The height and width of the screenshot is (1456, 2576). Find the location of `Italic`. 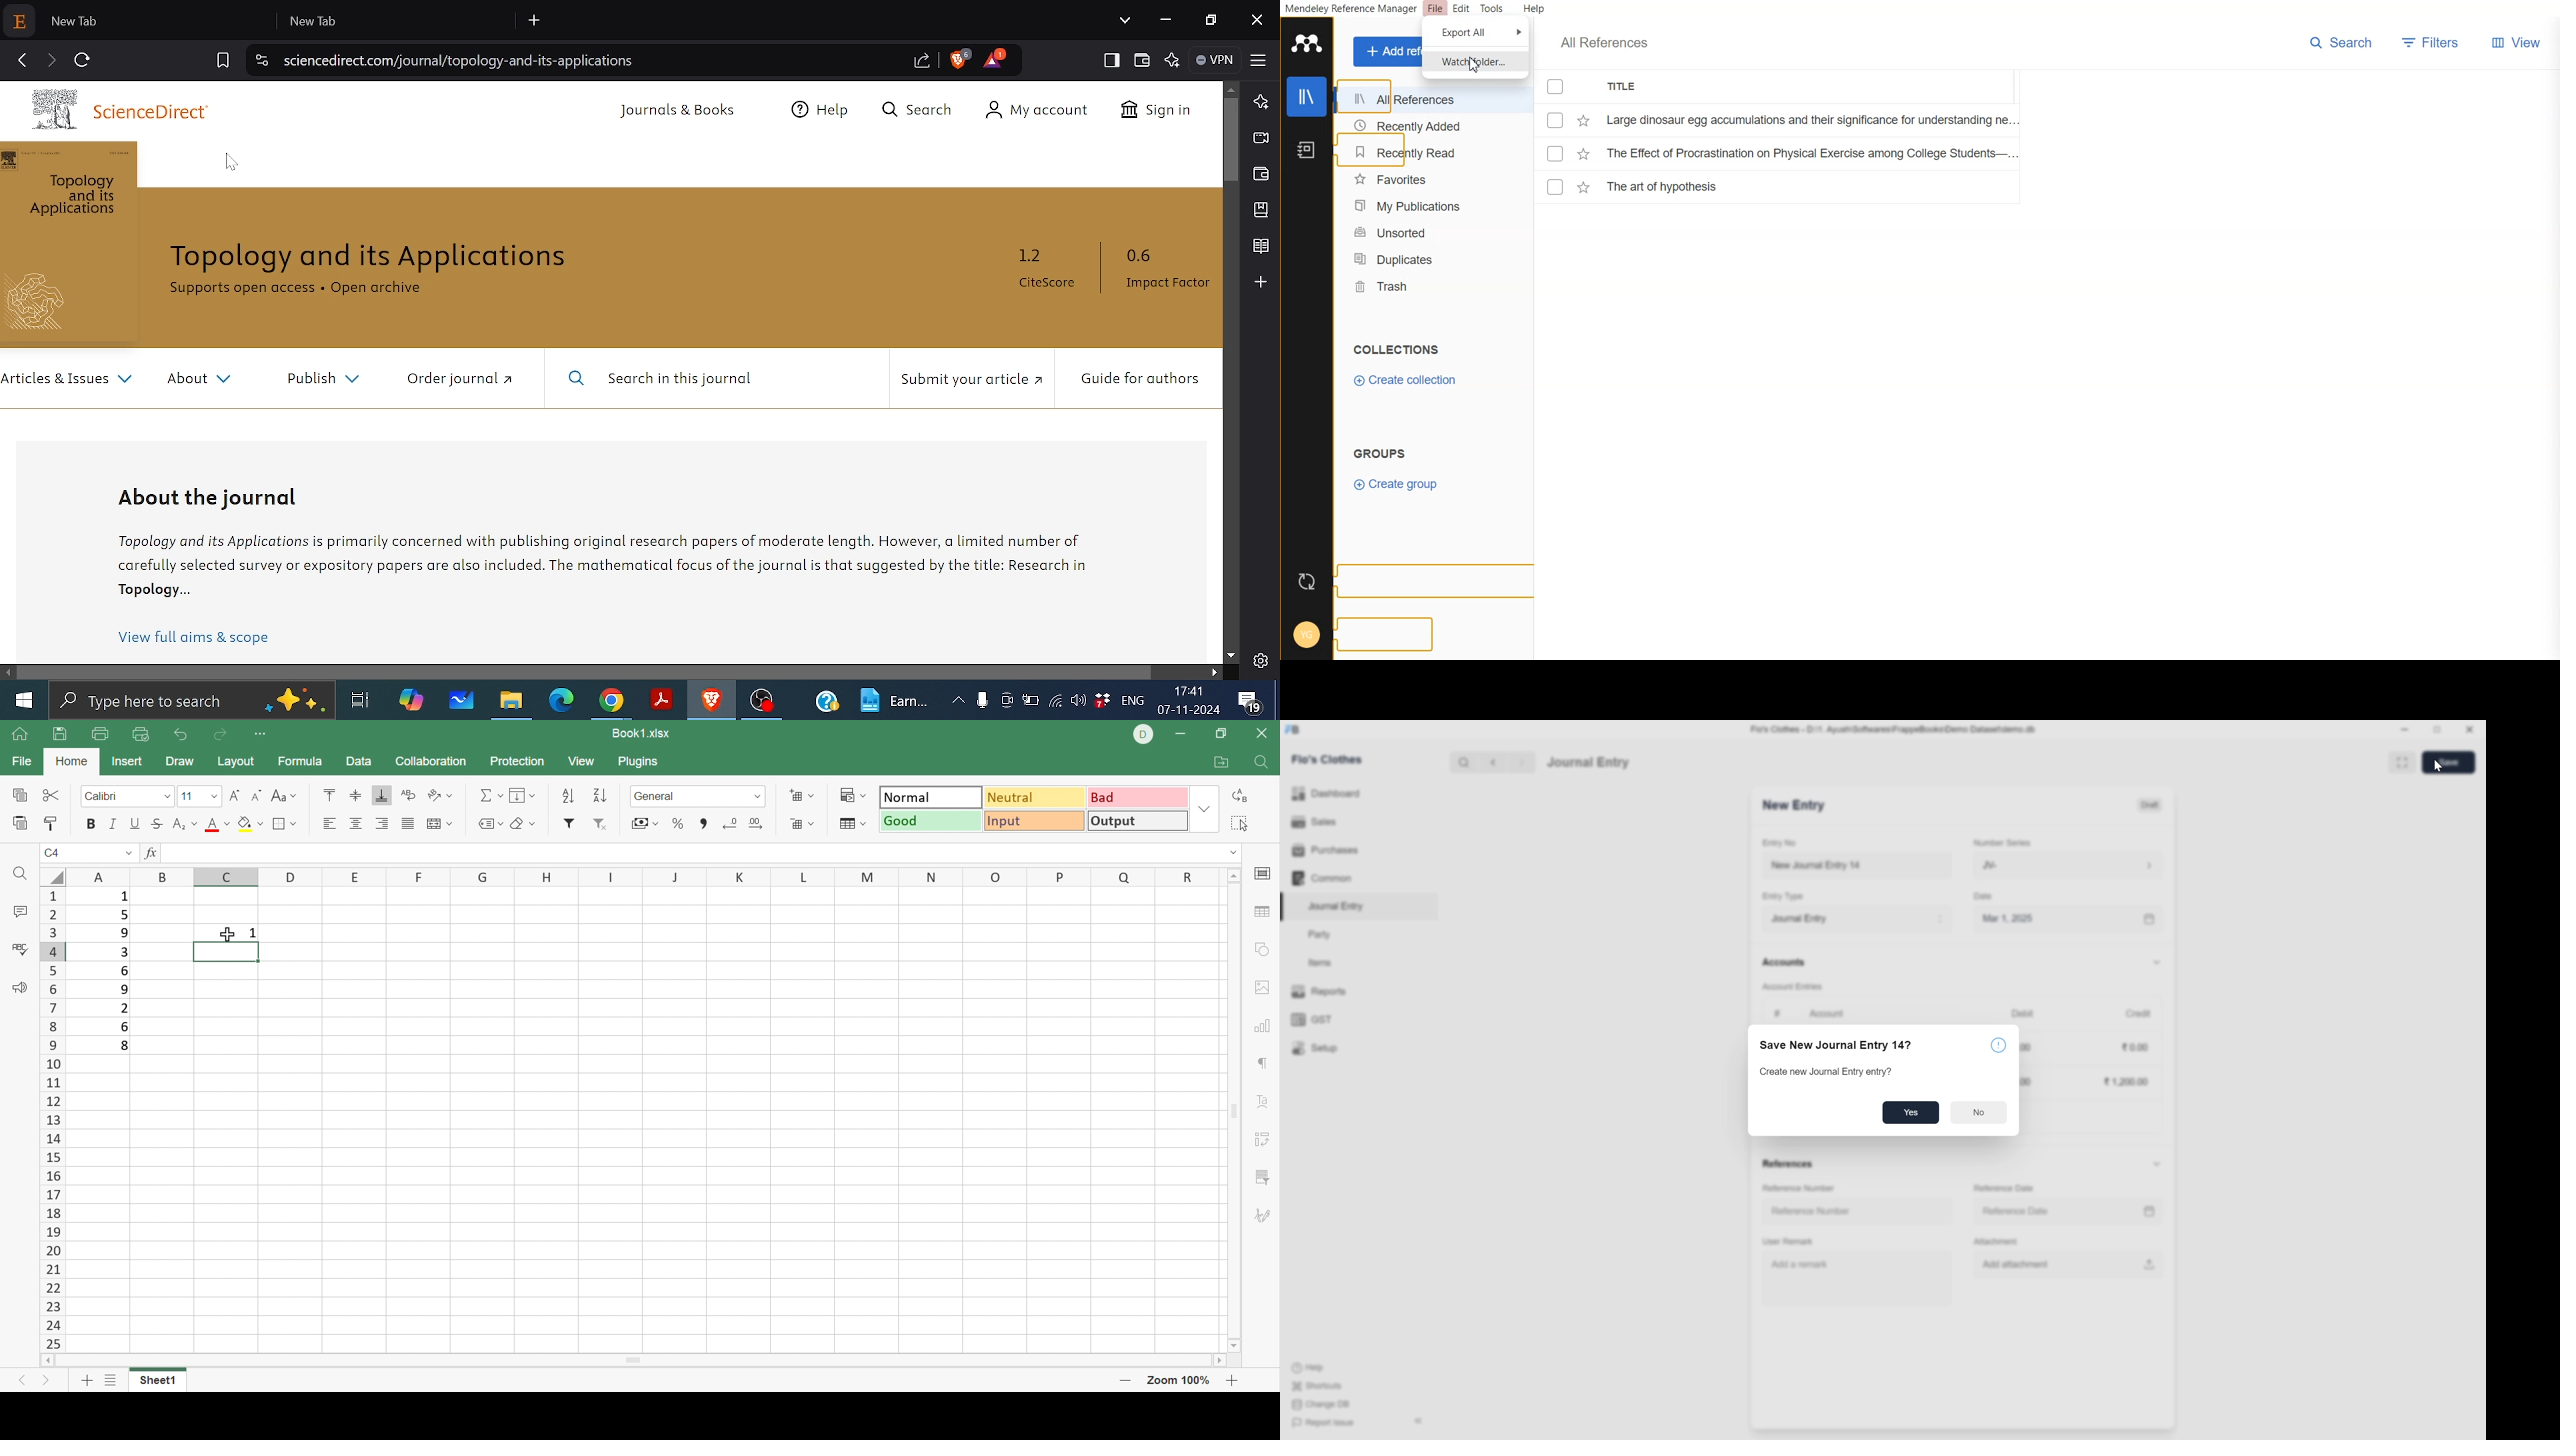

Italic is located at coordinates (115, 822).